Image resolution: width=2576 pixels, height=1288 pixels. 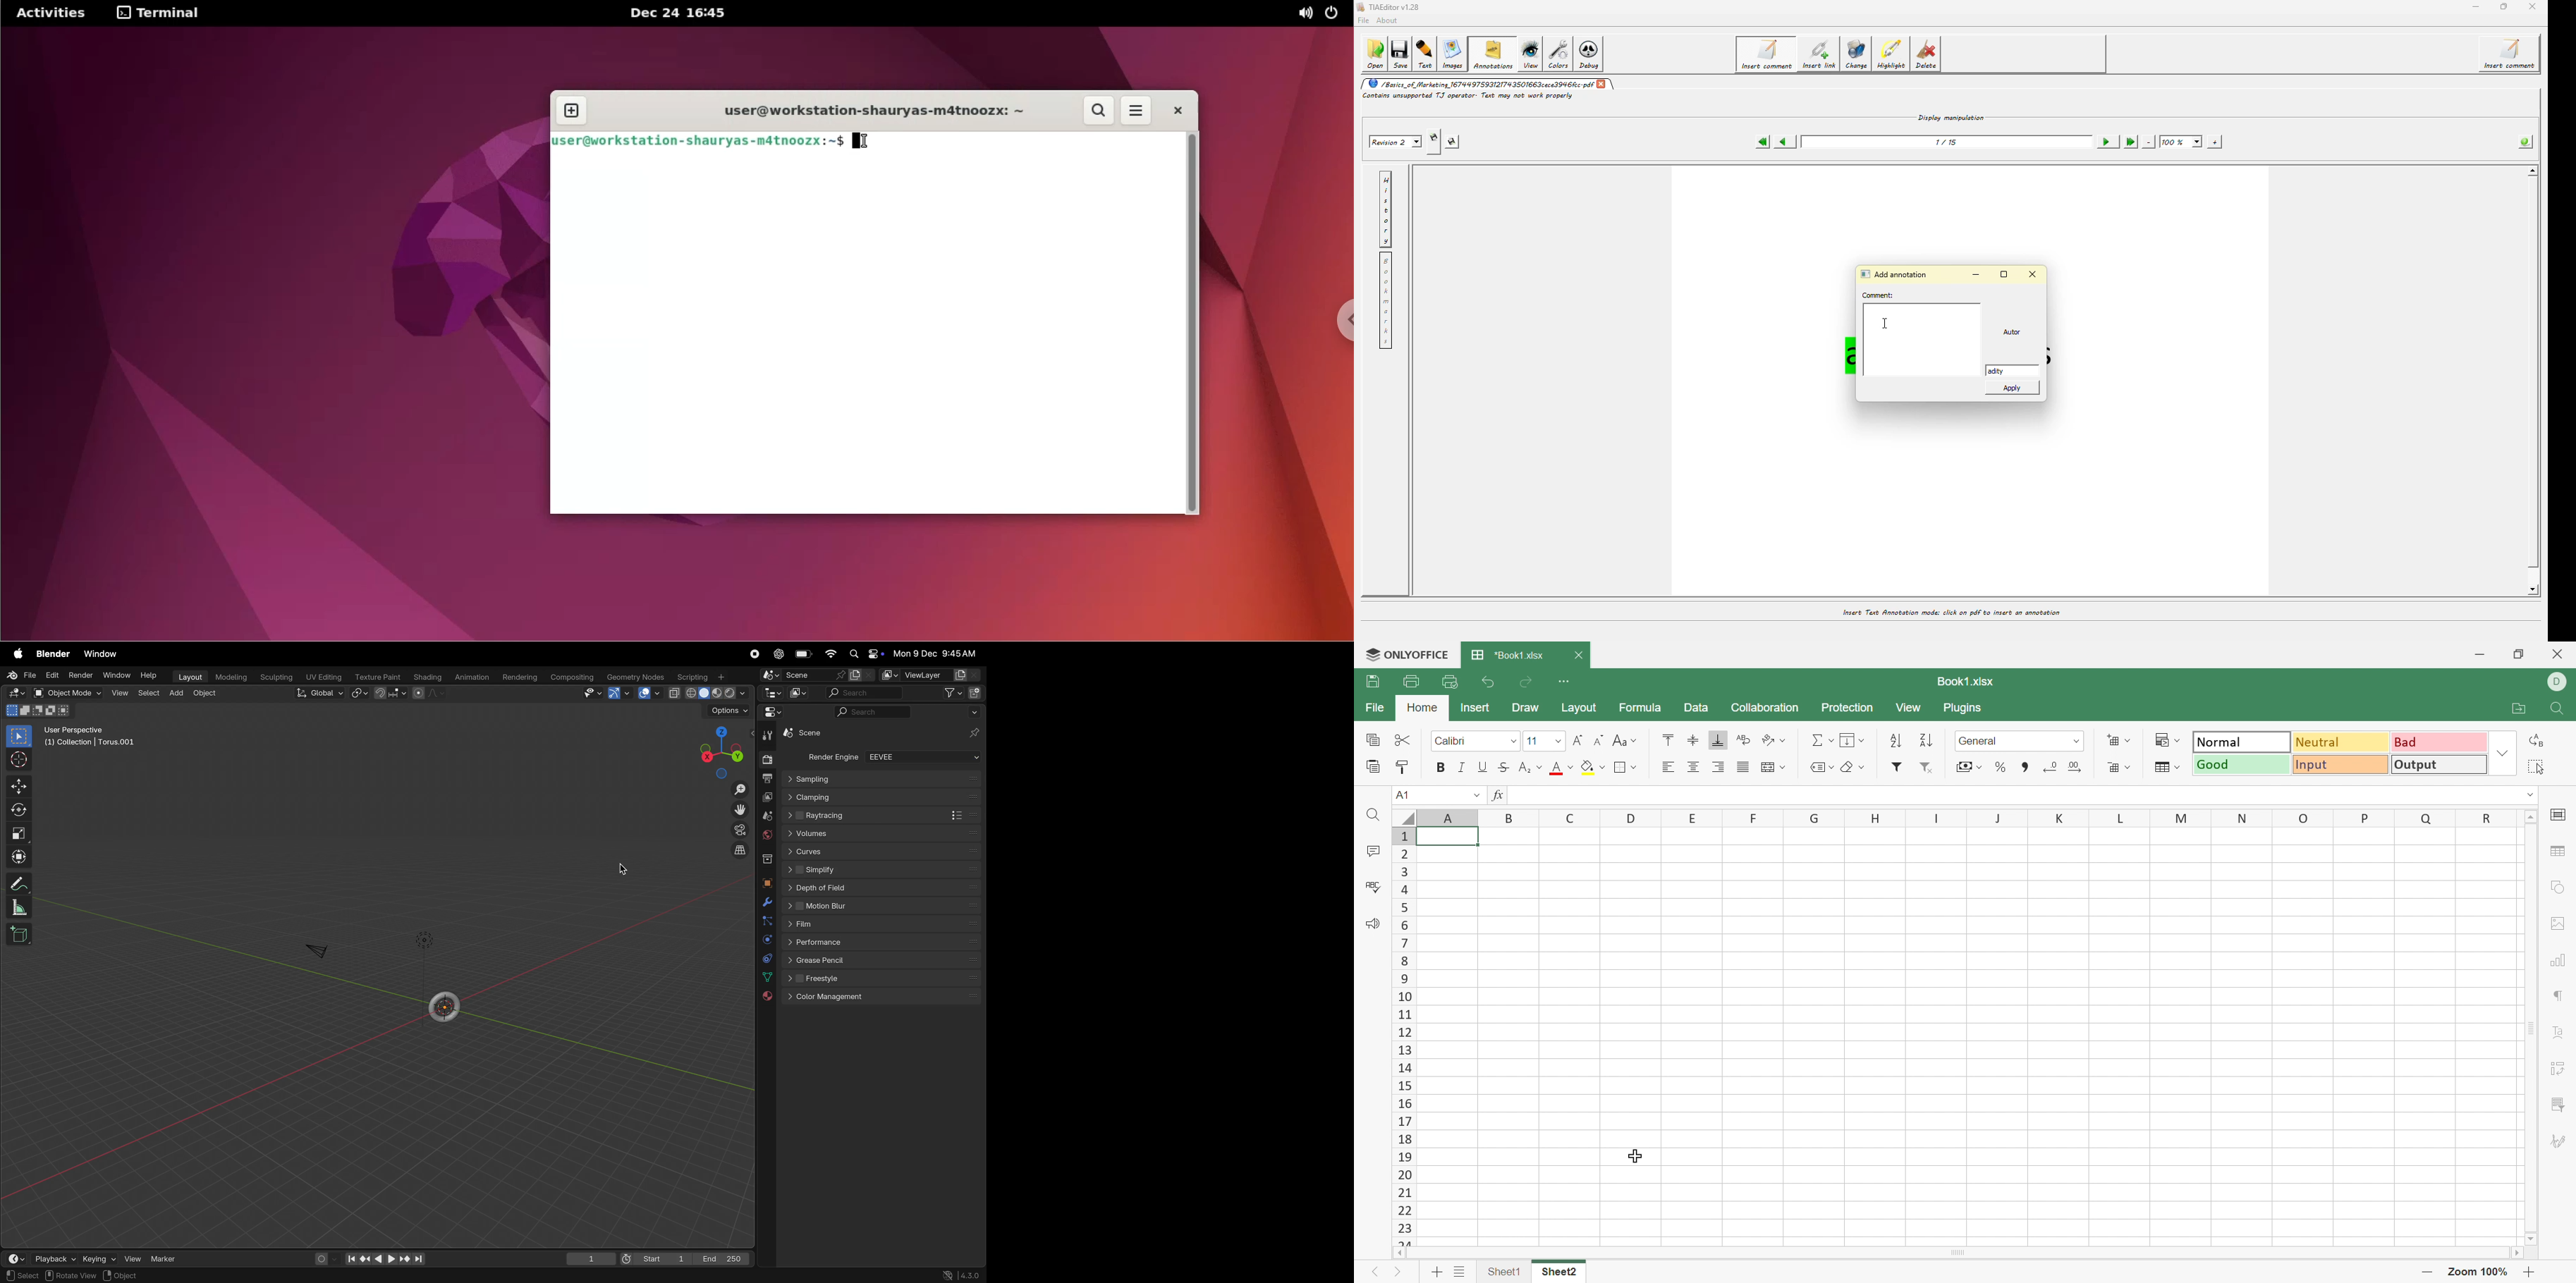 What do you see at coordinates (752, 654) in the screenshot?
I see `record` at bounding box center [752, 654].